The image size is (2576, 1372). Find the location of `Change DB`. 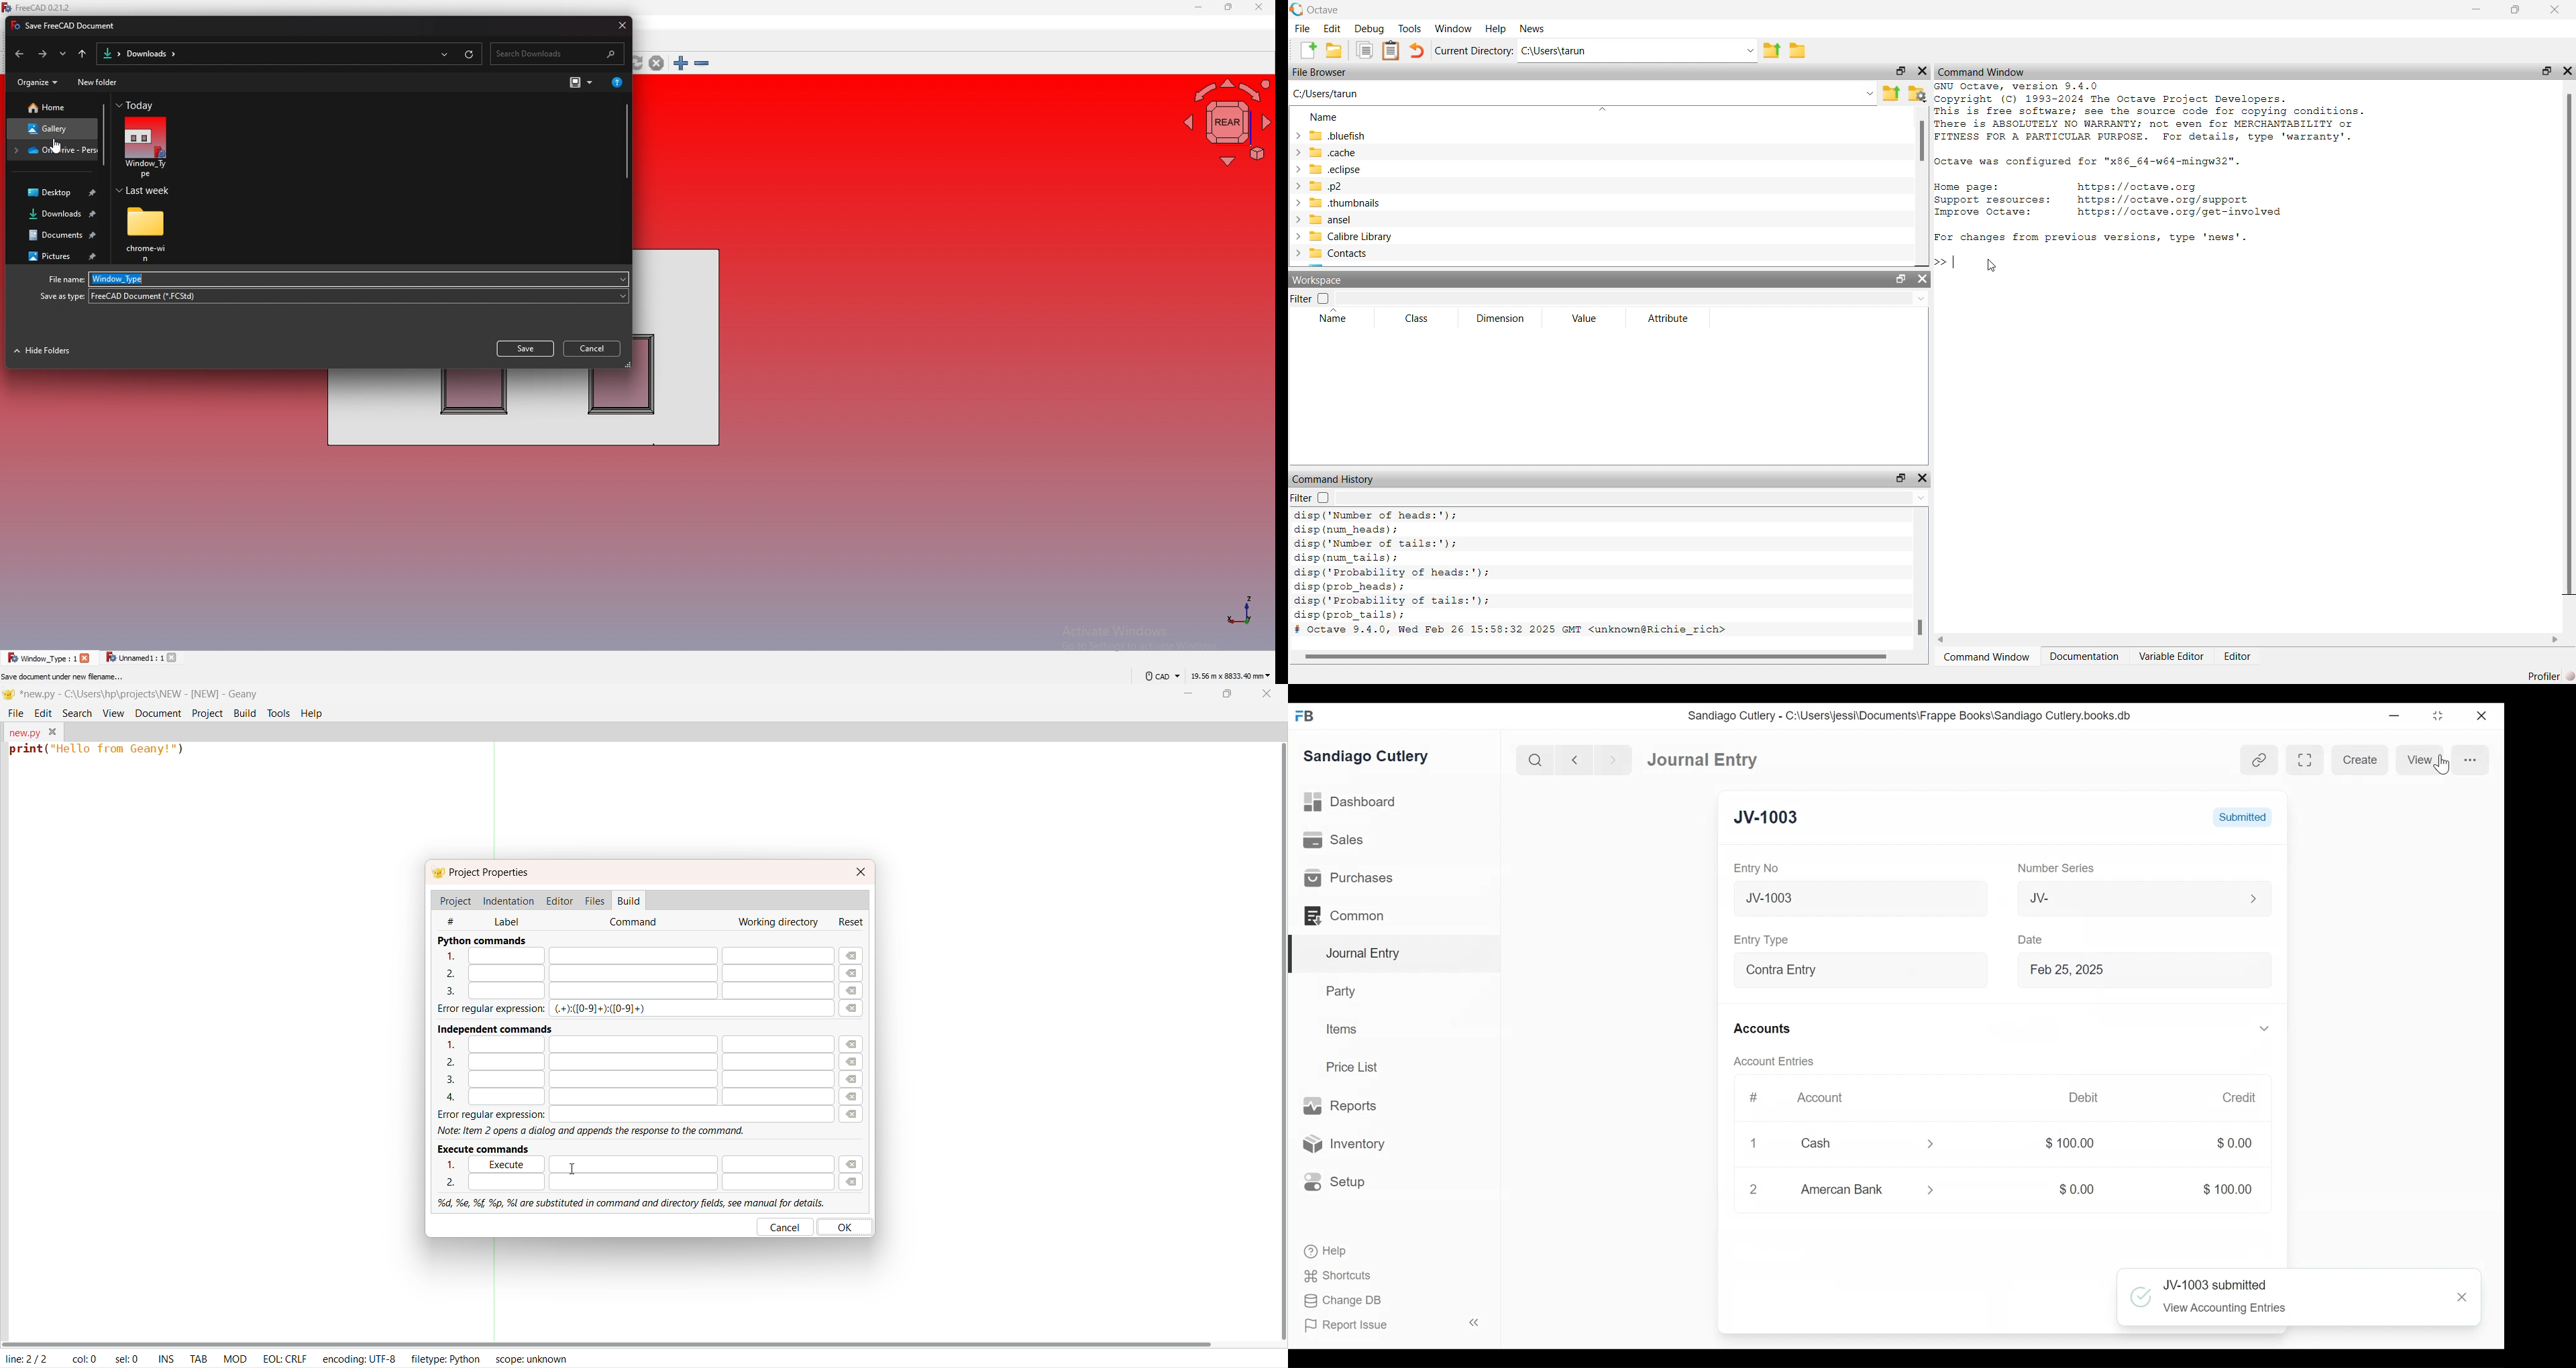

Change DB is located at coordinates (1339, 1300).